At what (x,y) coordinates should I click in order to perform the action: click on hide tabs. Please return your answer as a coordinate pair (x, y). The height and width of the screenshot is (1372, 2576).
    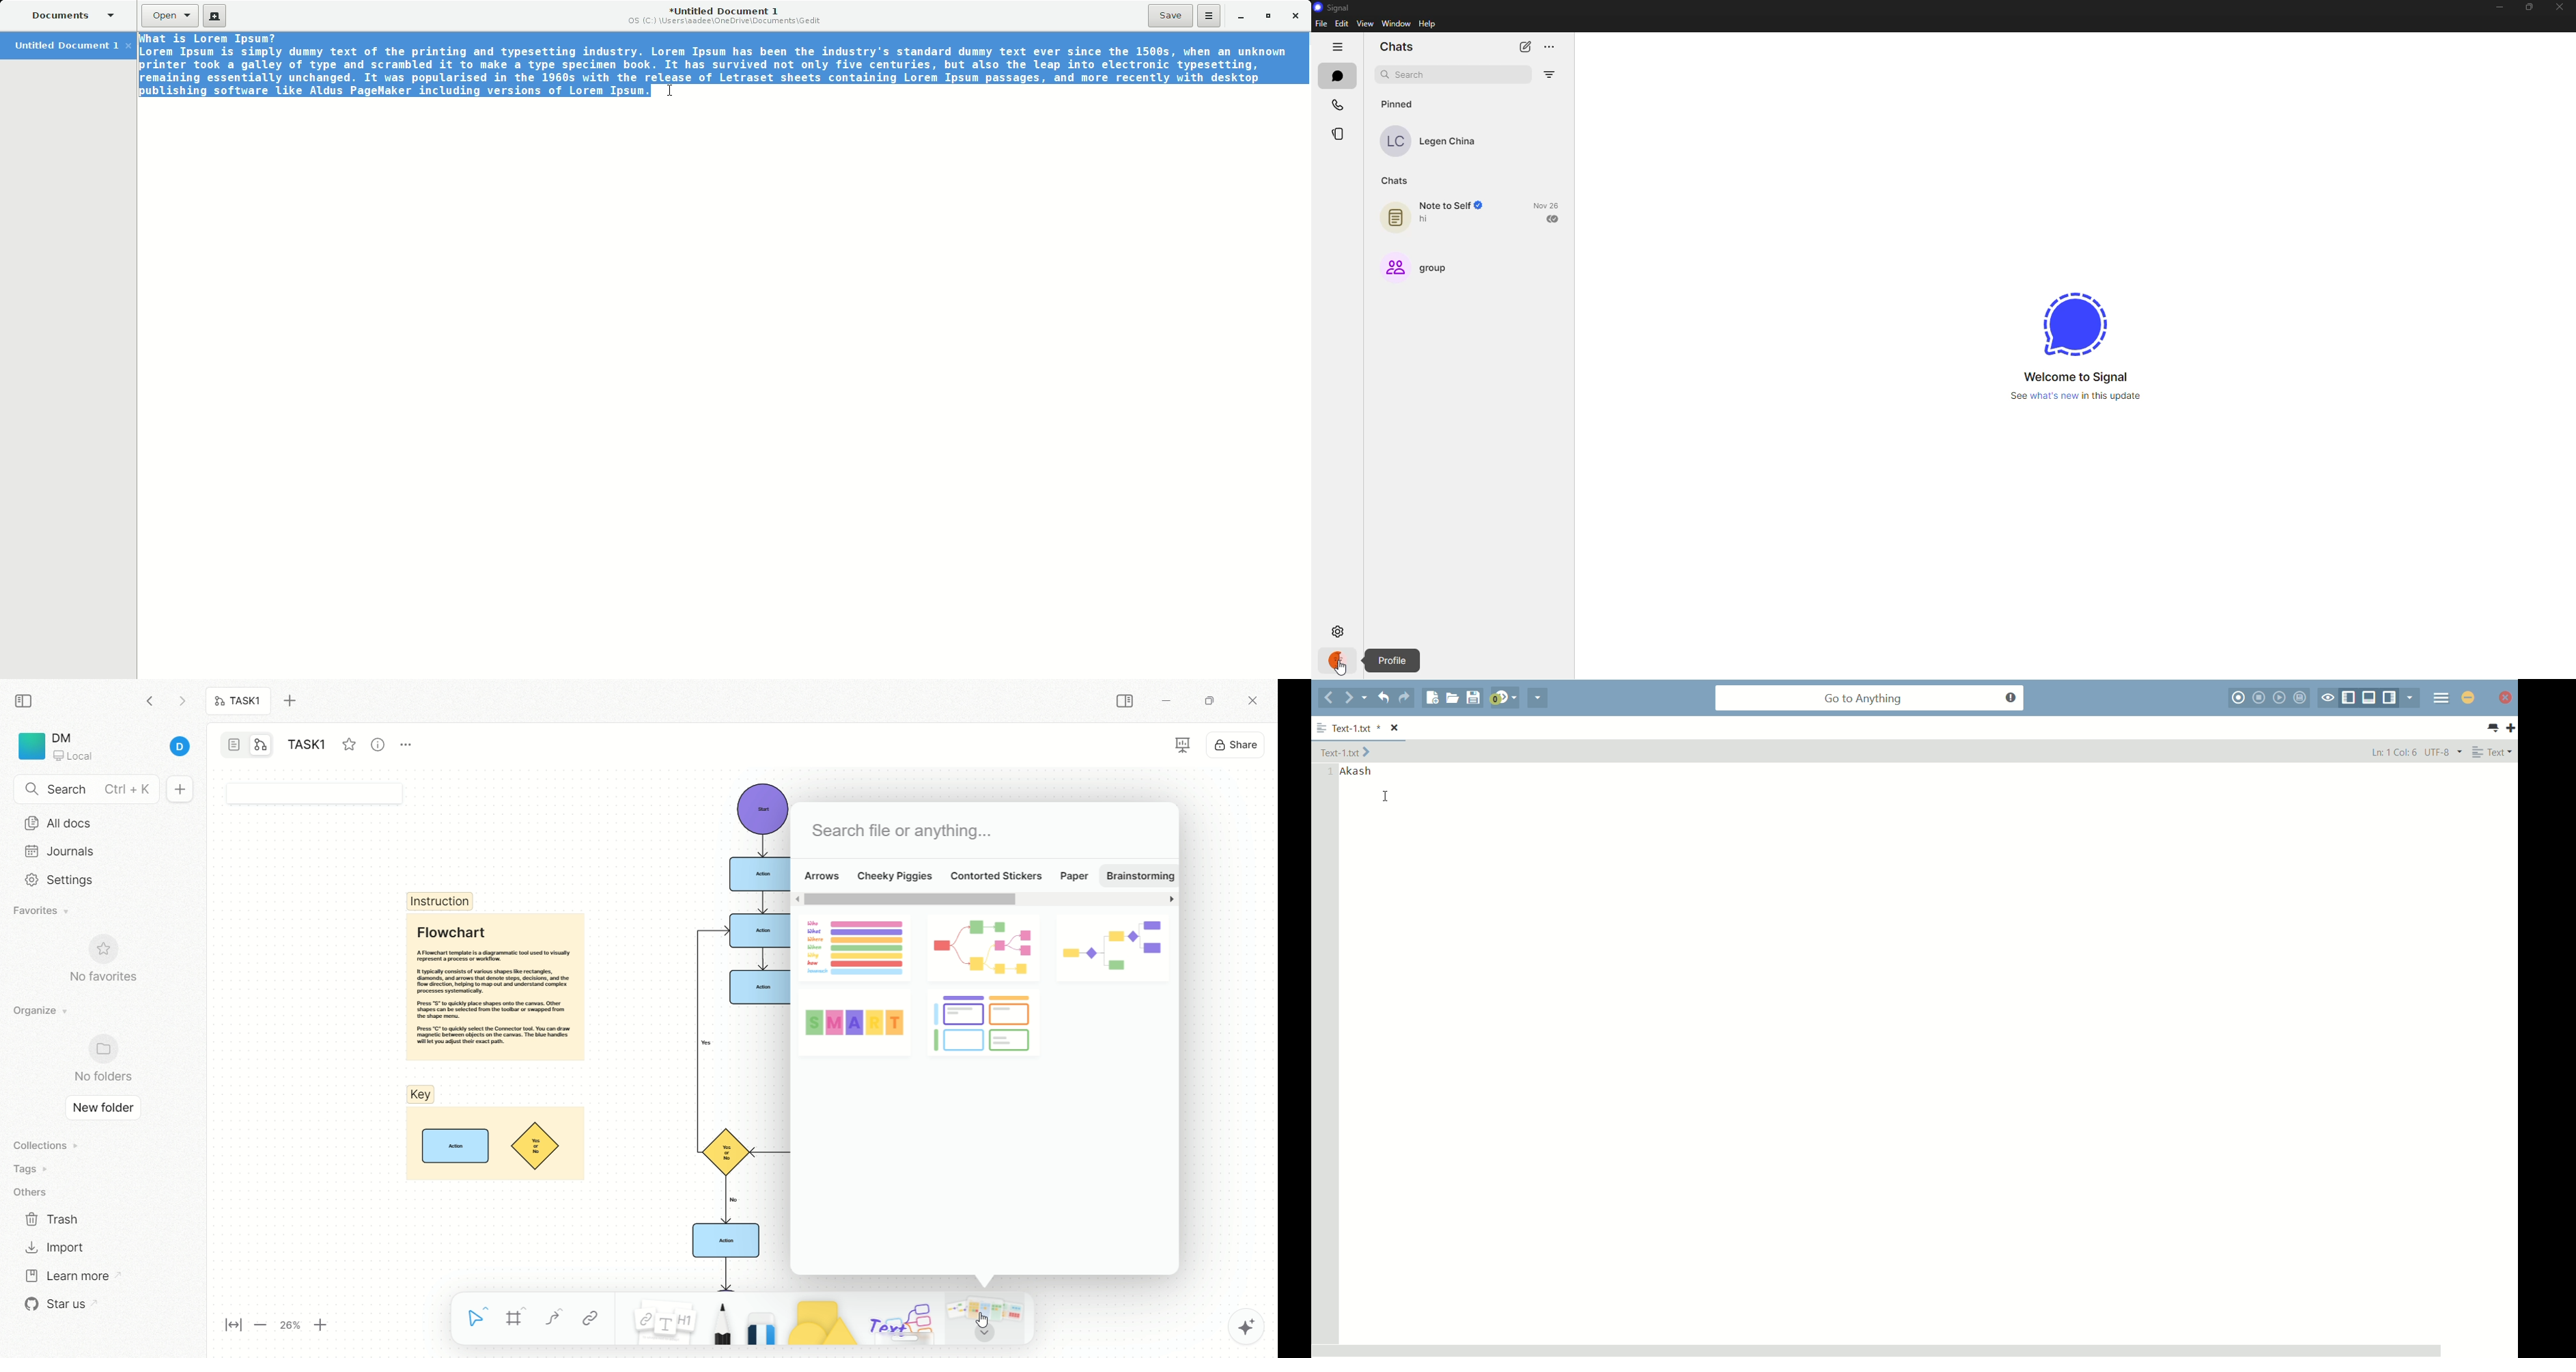
    Looking at the image, I should click on (1337, 46).